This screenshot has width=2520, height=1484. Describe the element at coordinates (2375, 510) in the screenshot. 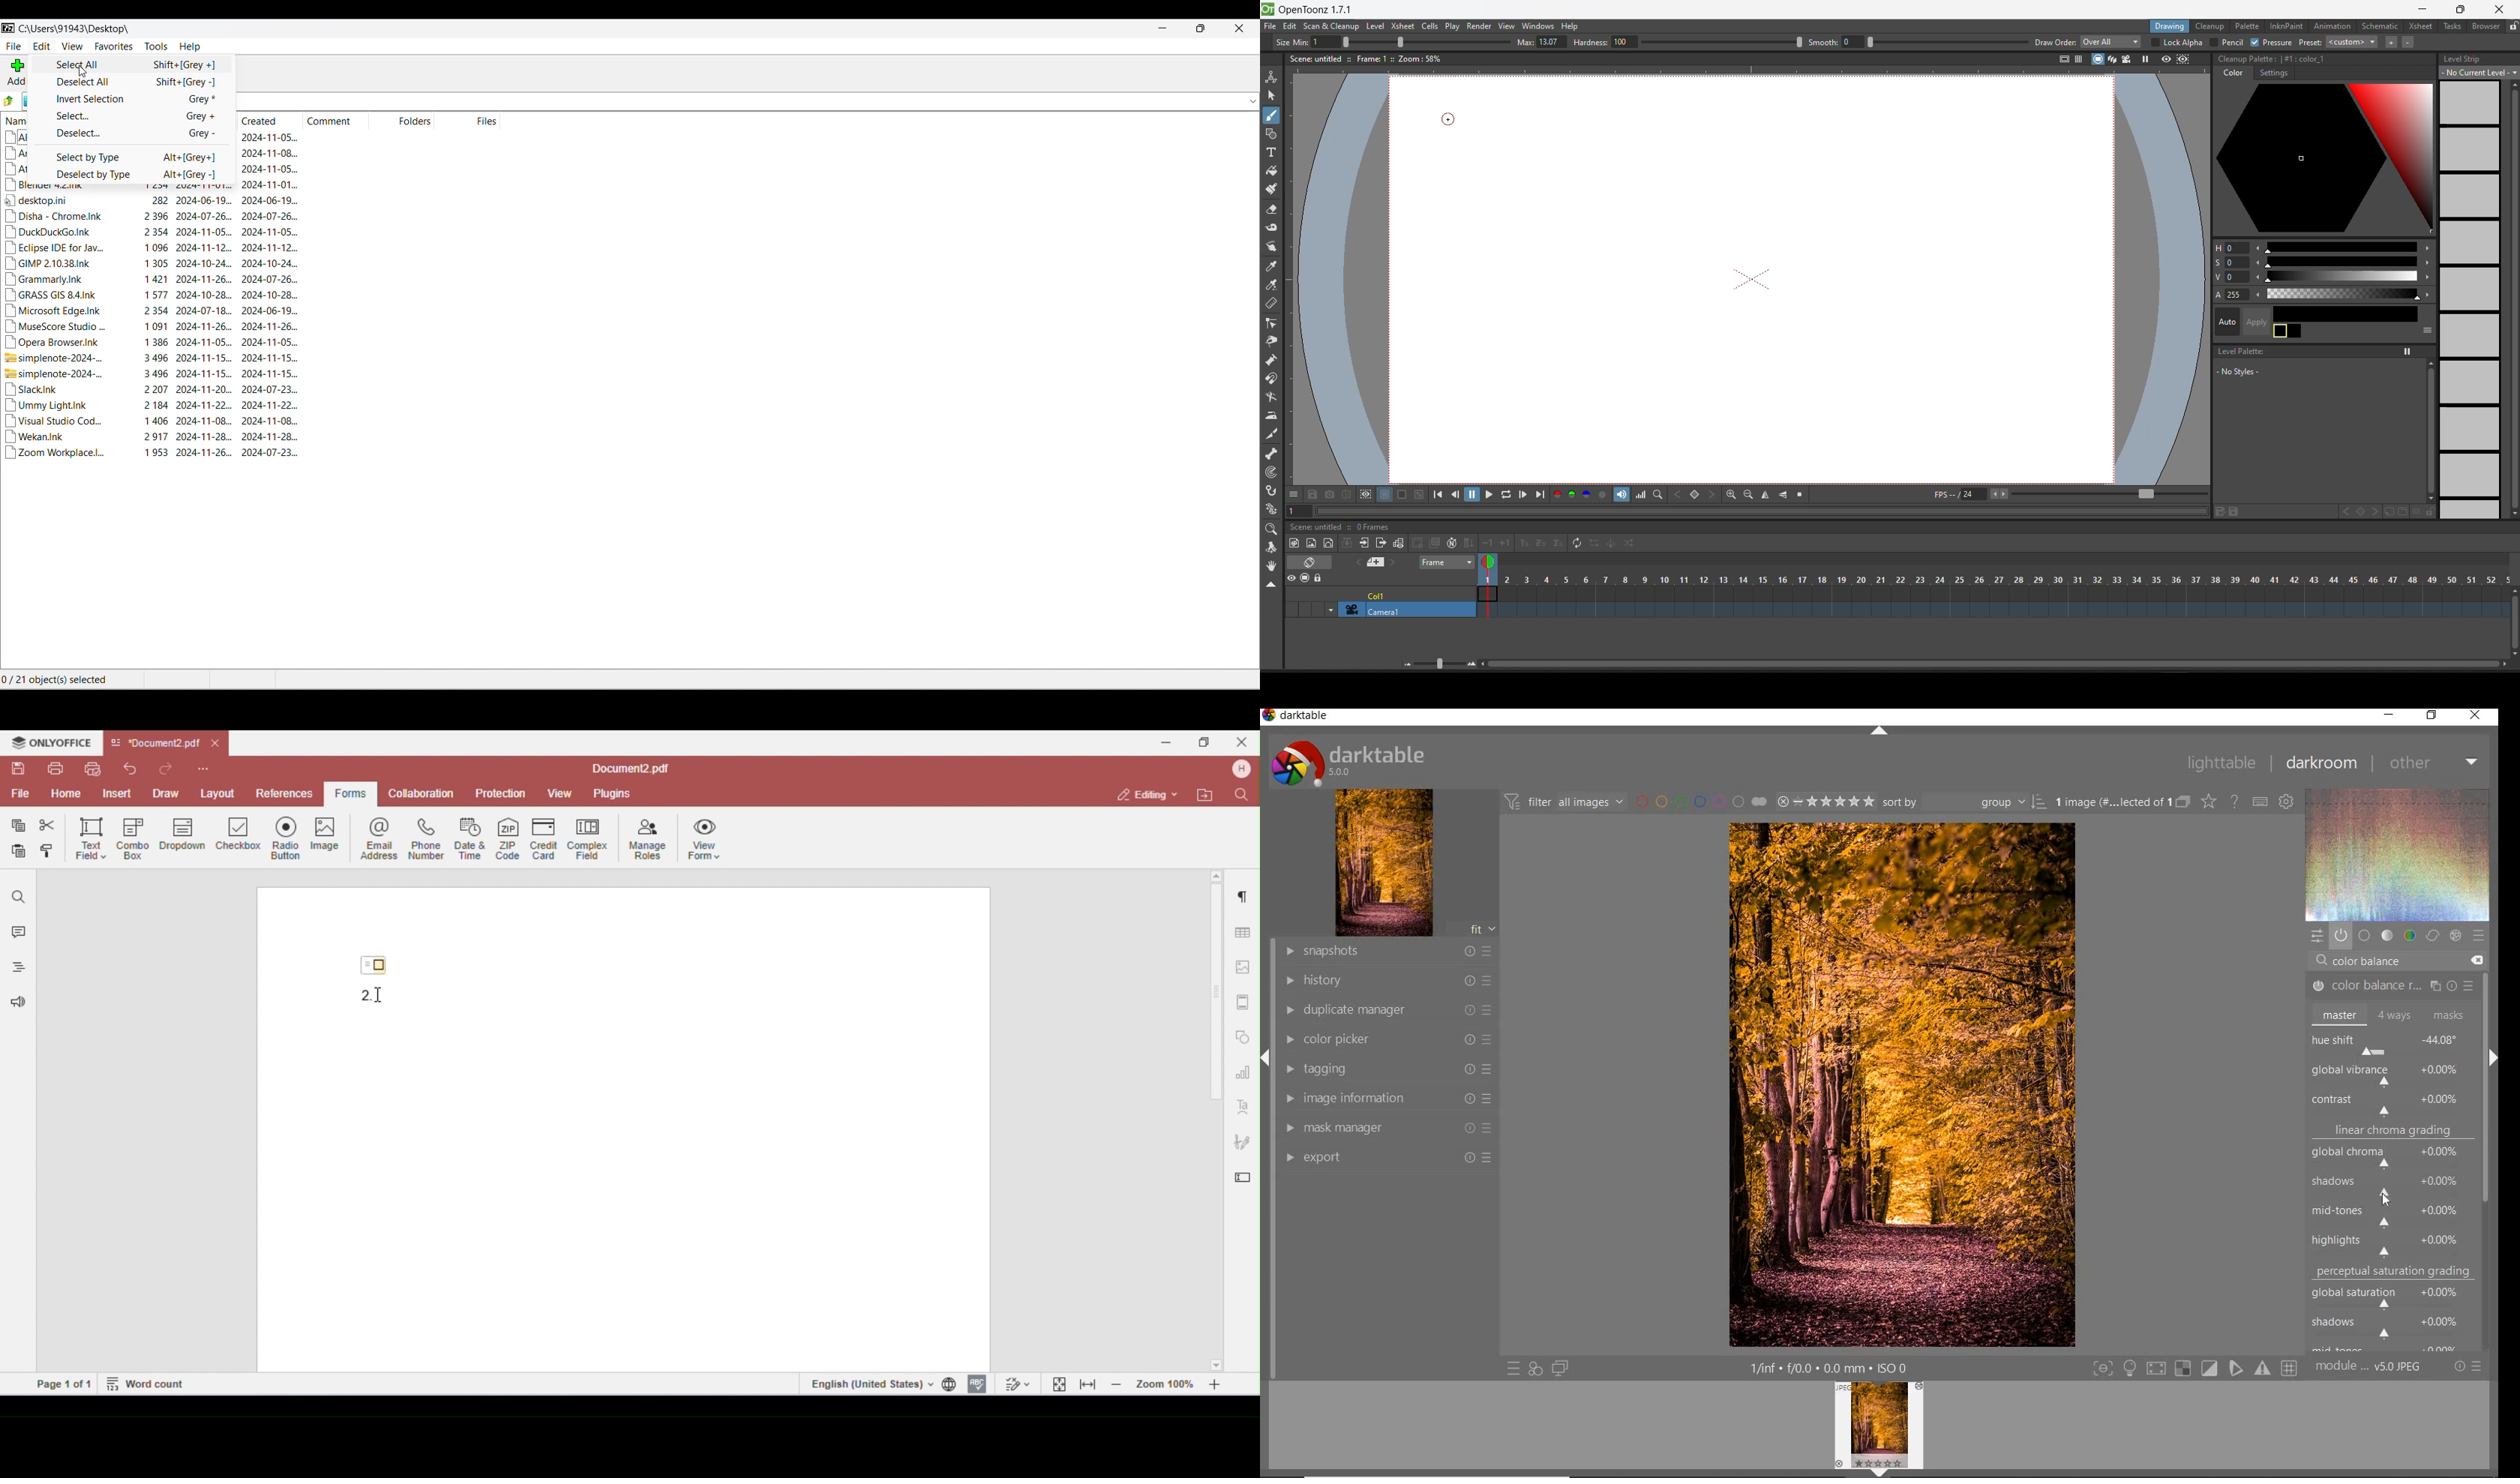

I see `next key` at that location.